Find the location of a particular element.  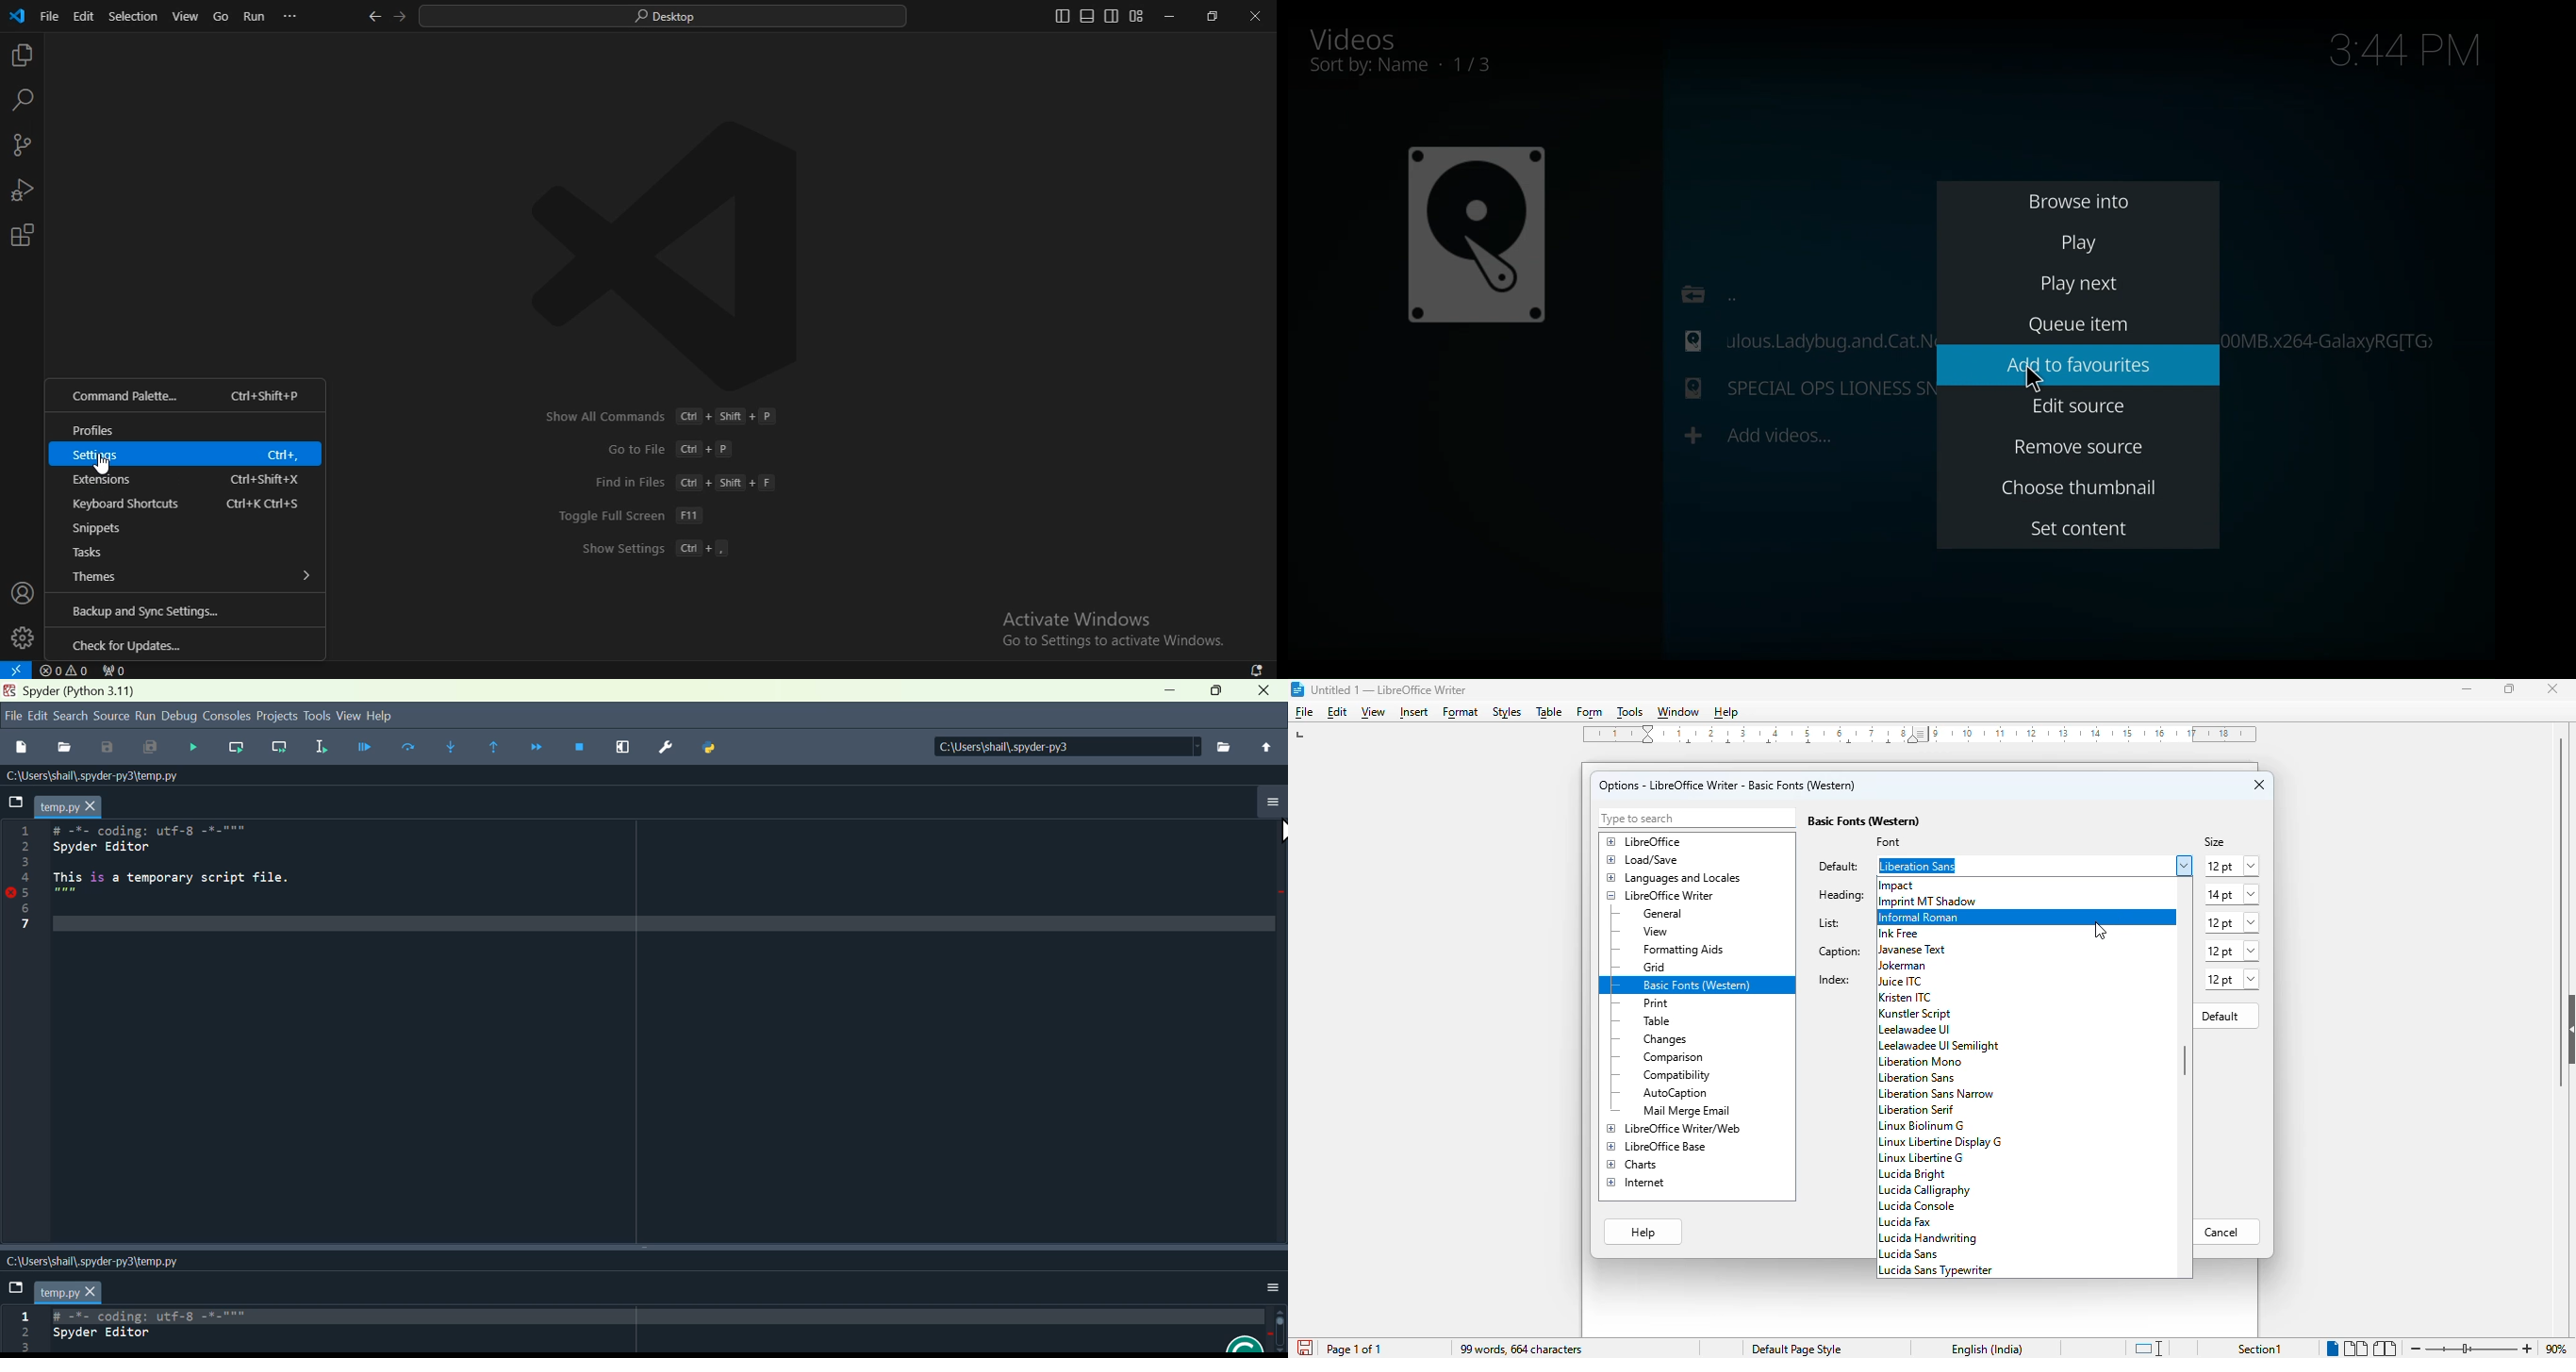

Browse into is located at coordinates (2079, 201).